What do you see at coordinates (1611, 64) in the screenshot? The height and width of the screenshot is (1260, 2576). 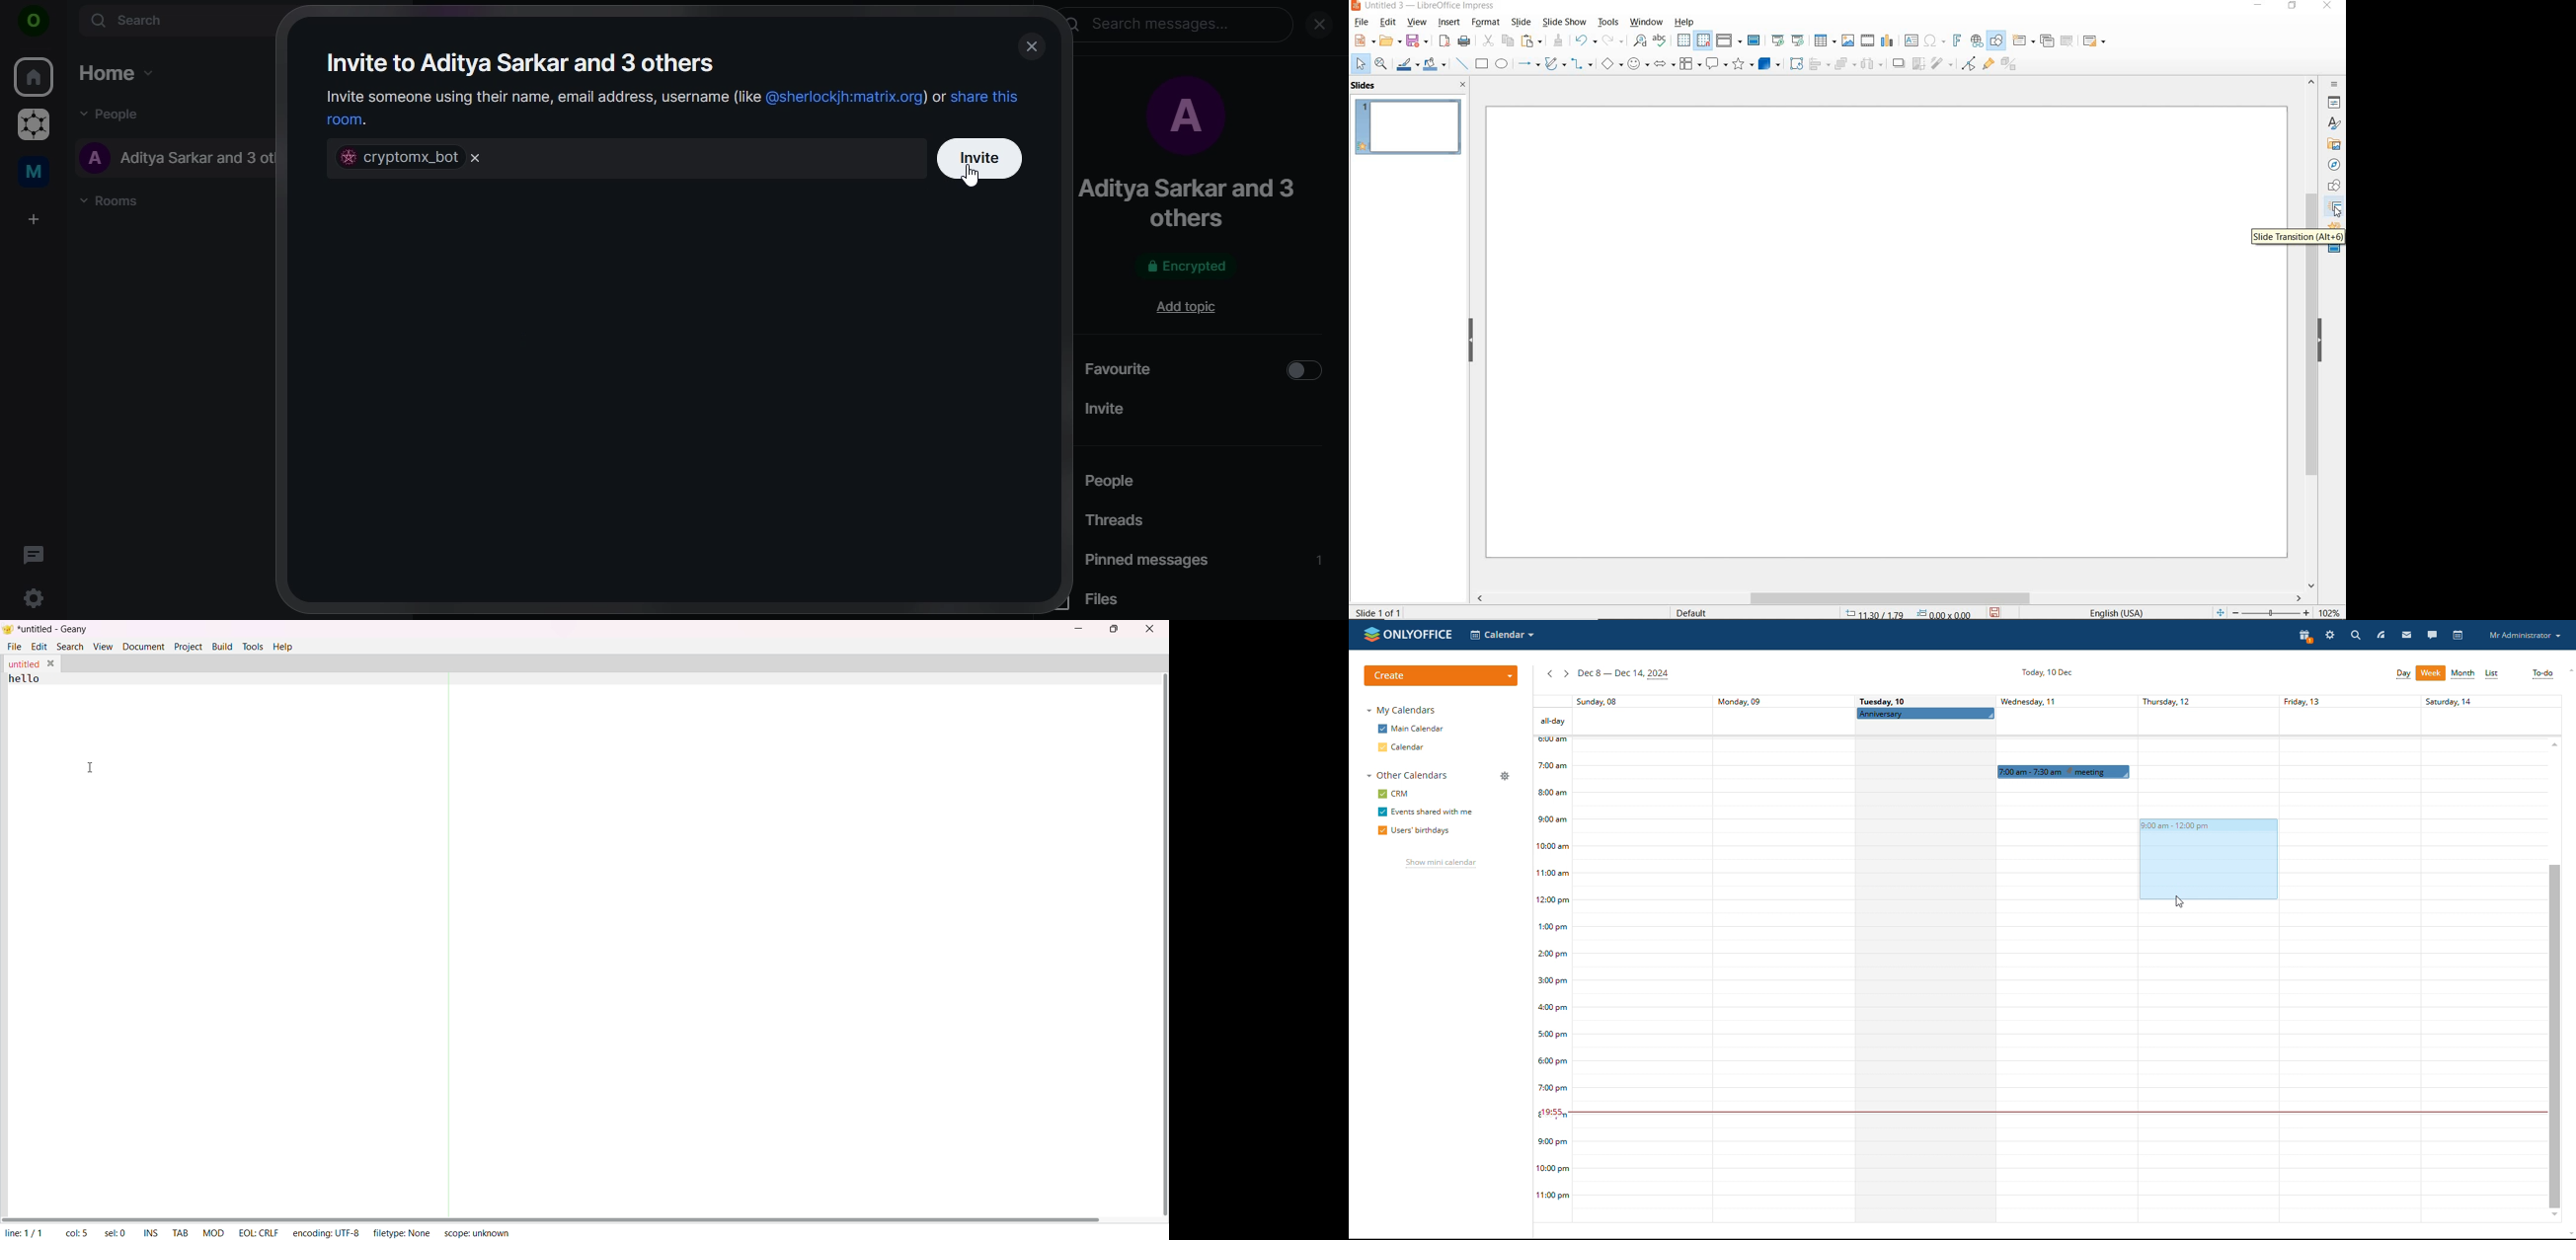 I see `BASIC SHAPES` at bounding box center [1611, 64].